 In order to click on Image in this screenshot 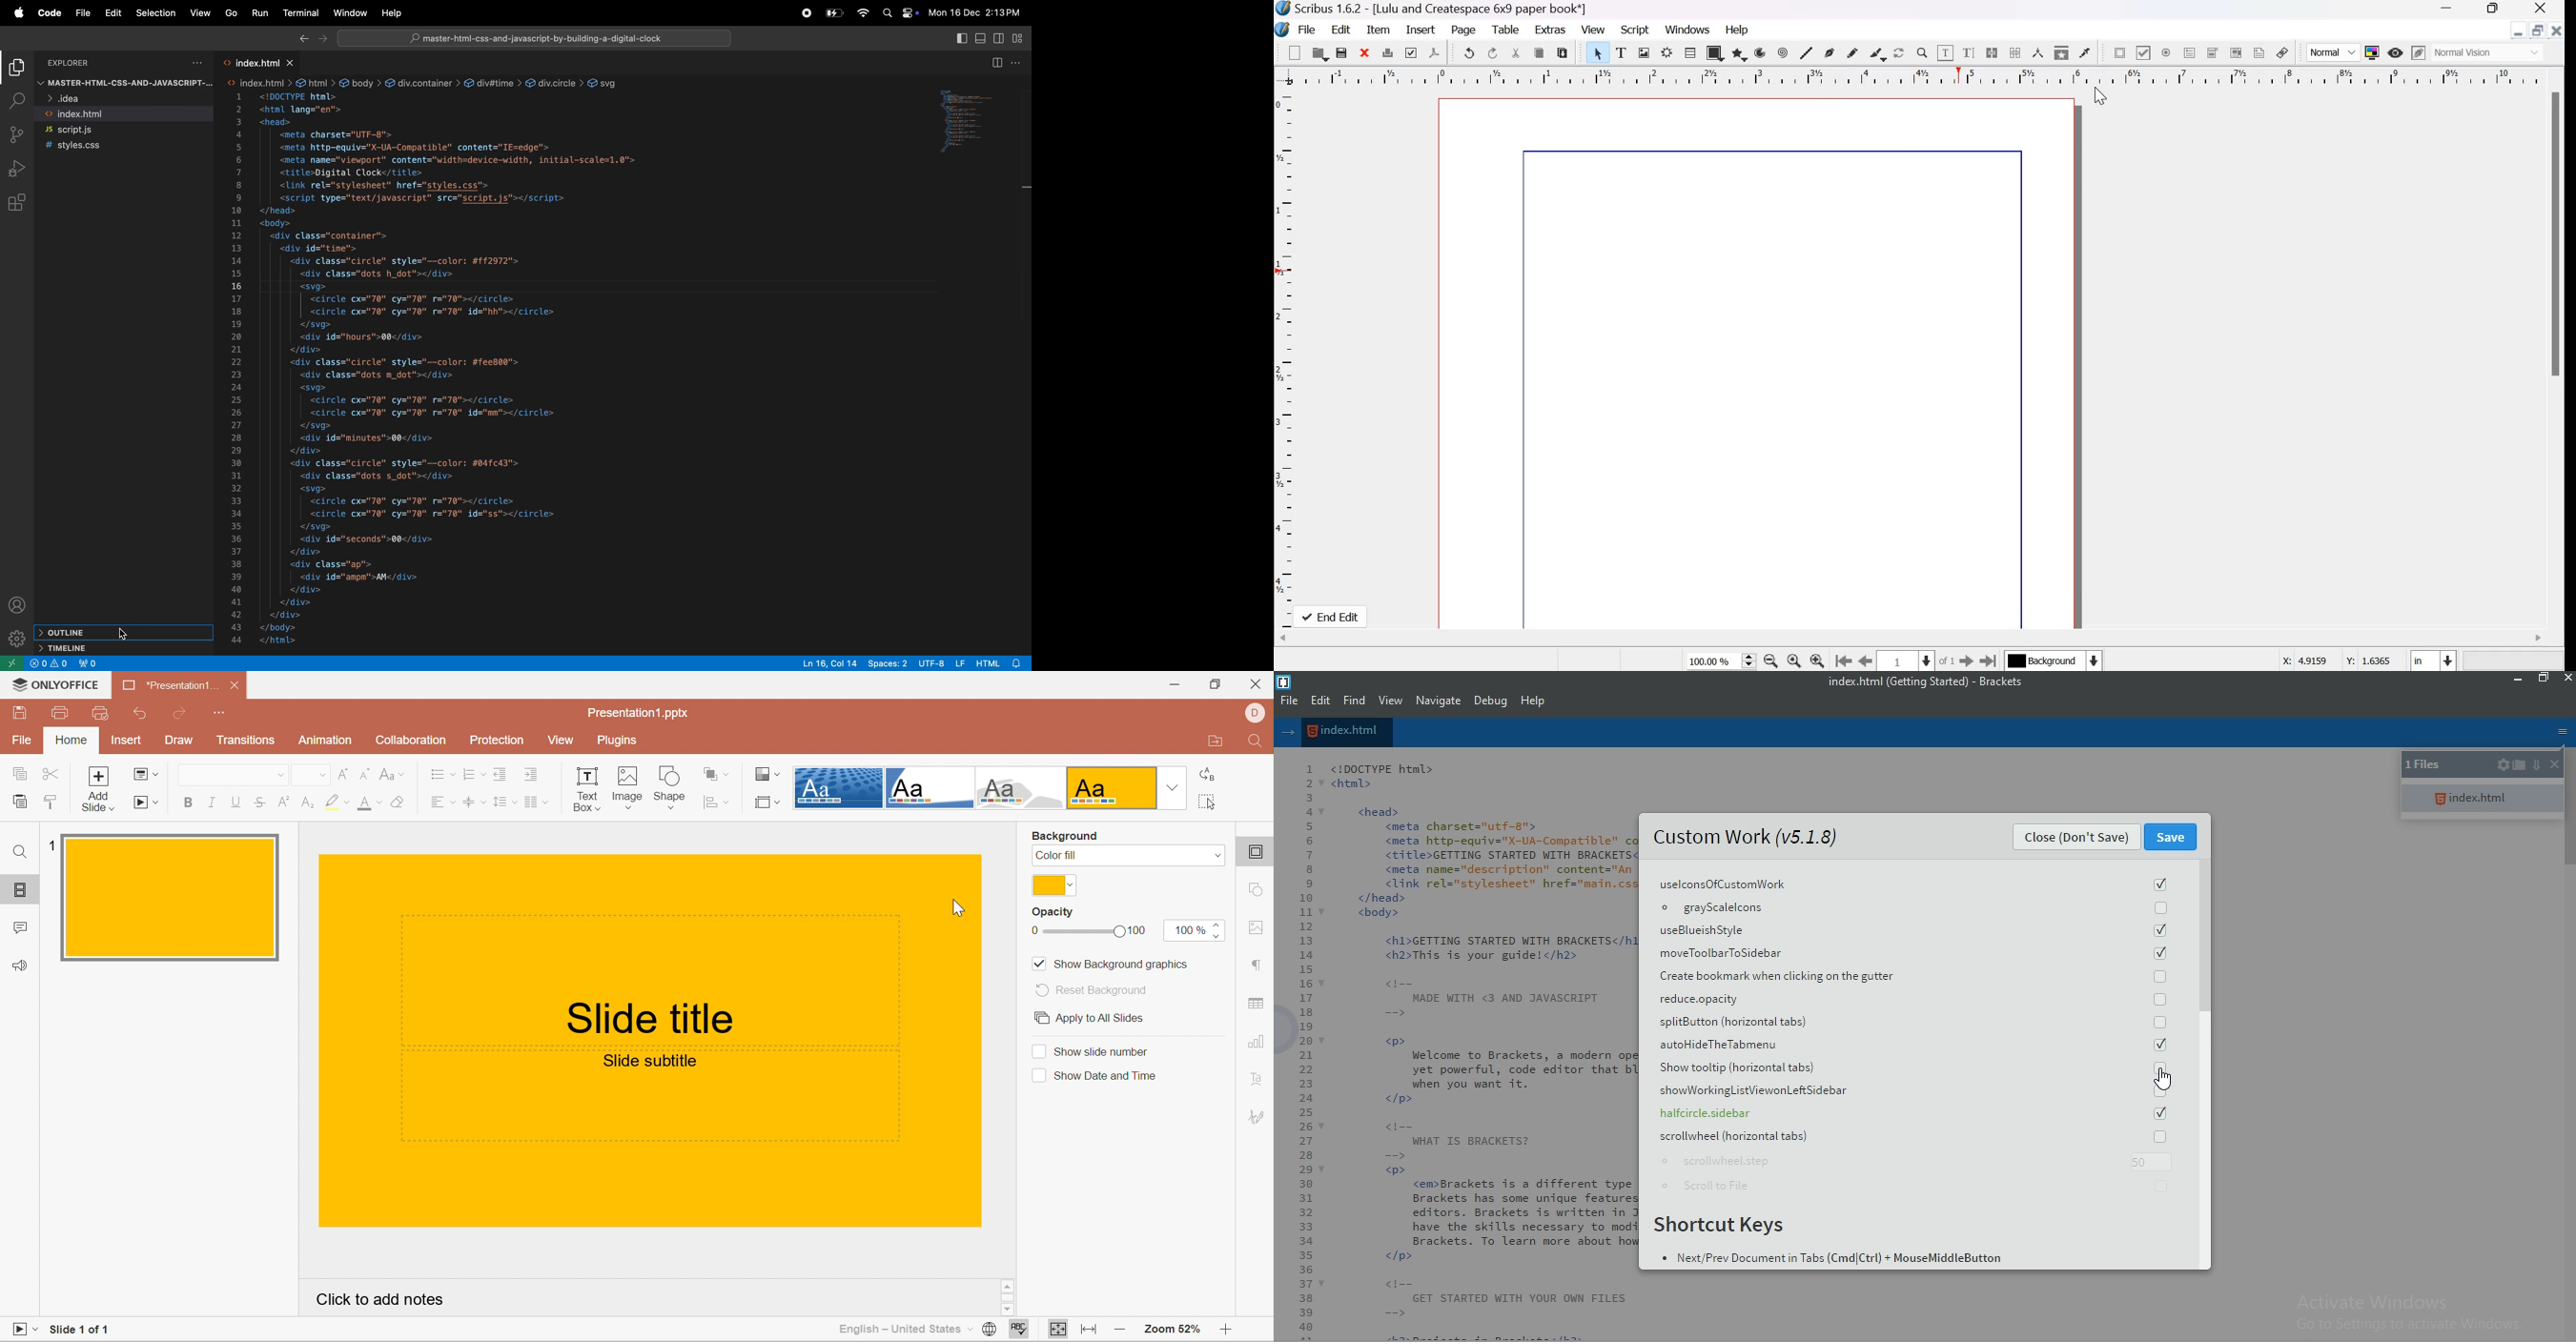, I will do `click(627, 786)`.